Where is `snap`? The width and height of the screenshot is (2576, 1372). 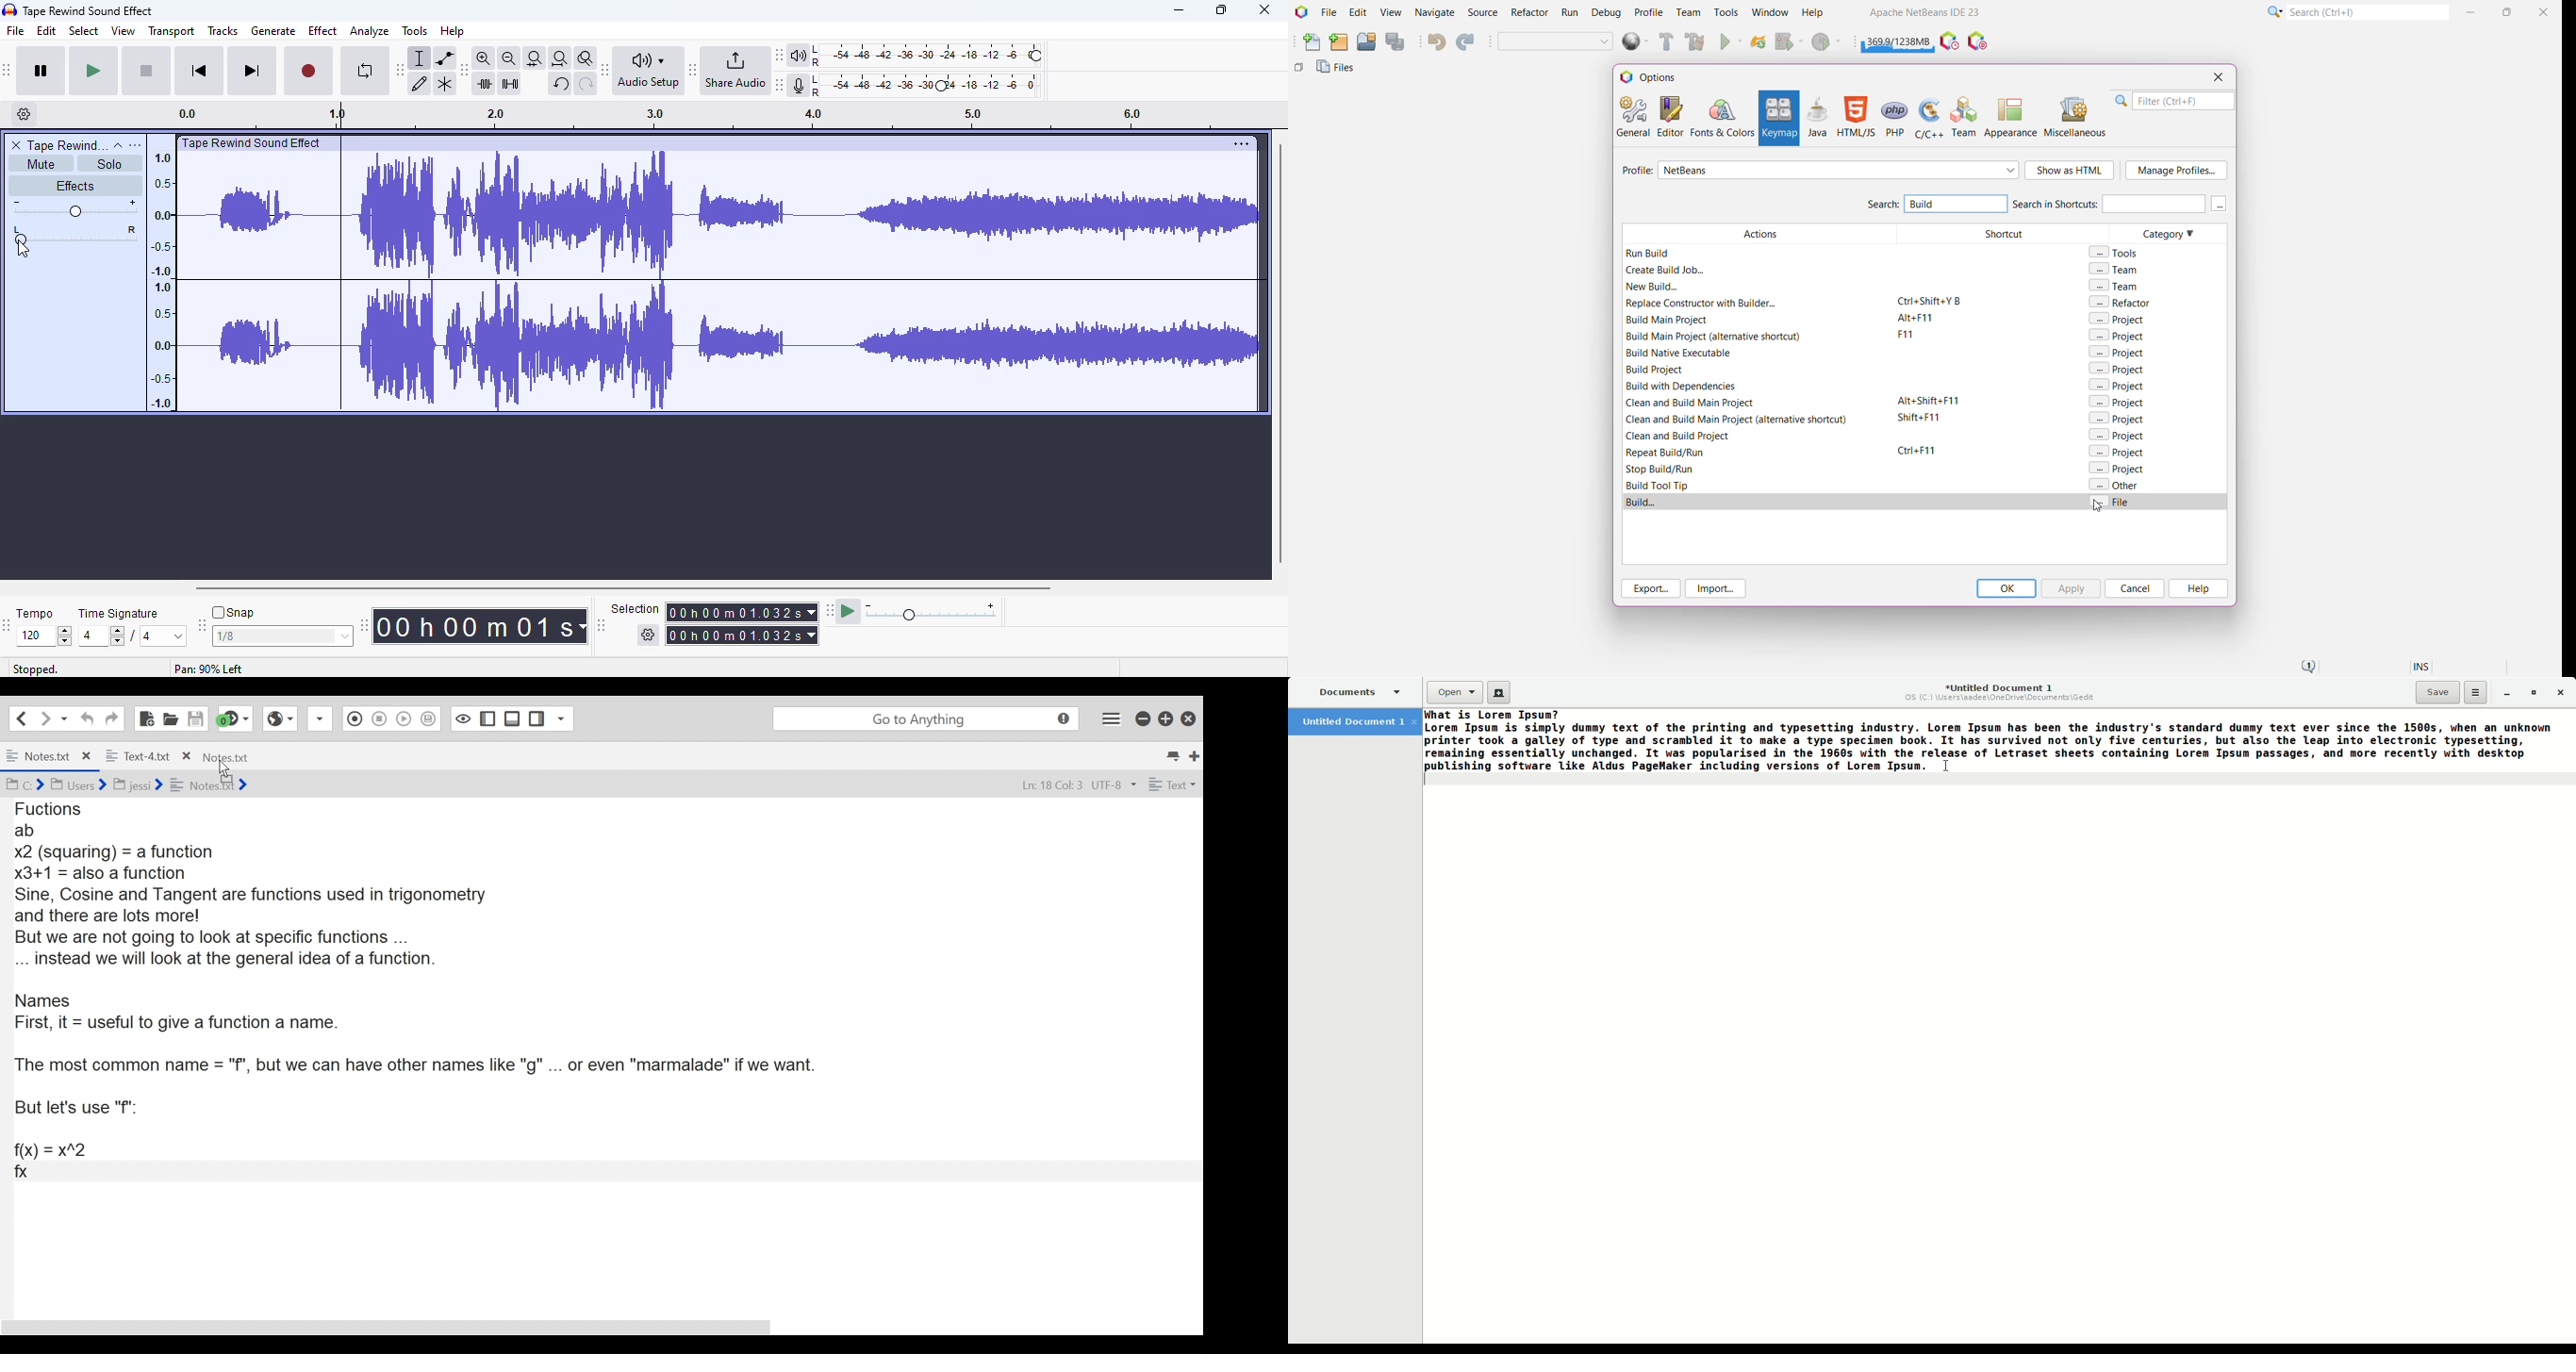
snap is located at coordinates (233, 612).